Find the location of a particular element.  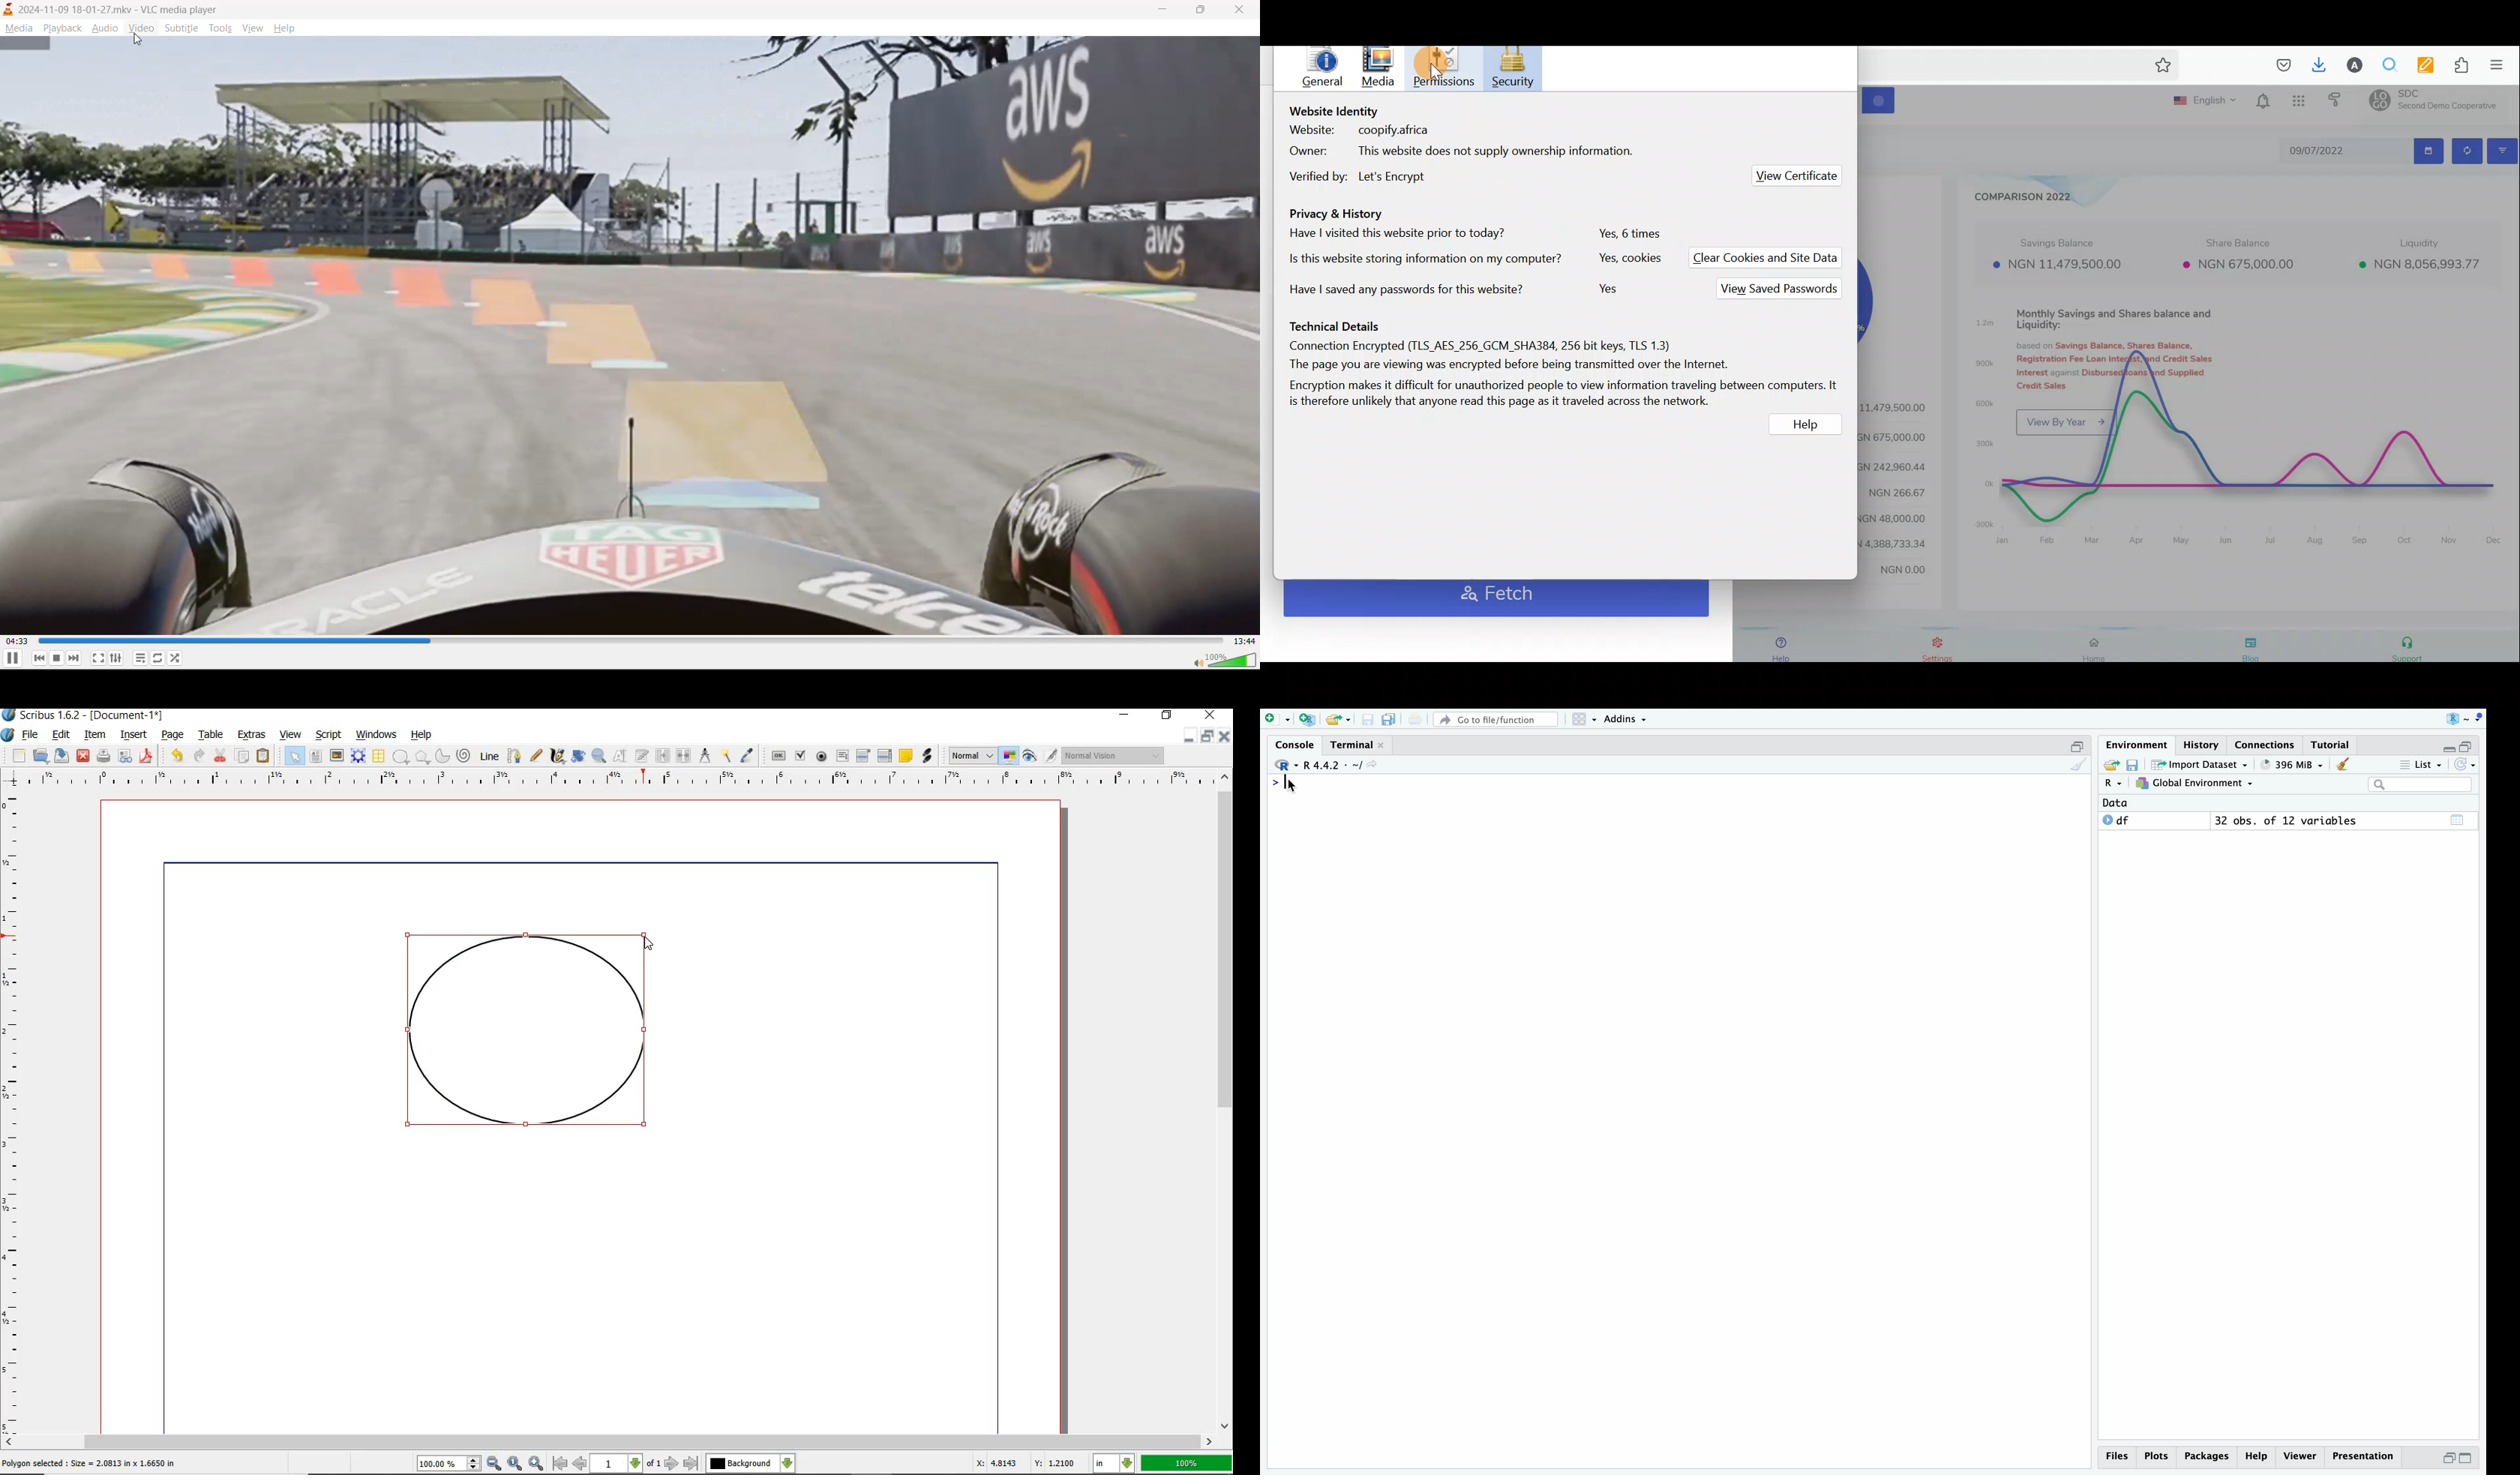

tool is located at coordinates (220, 30).